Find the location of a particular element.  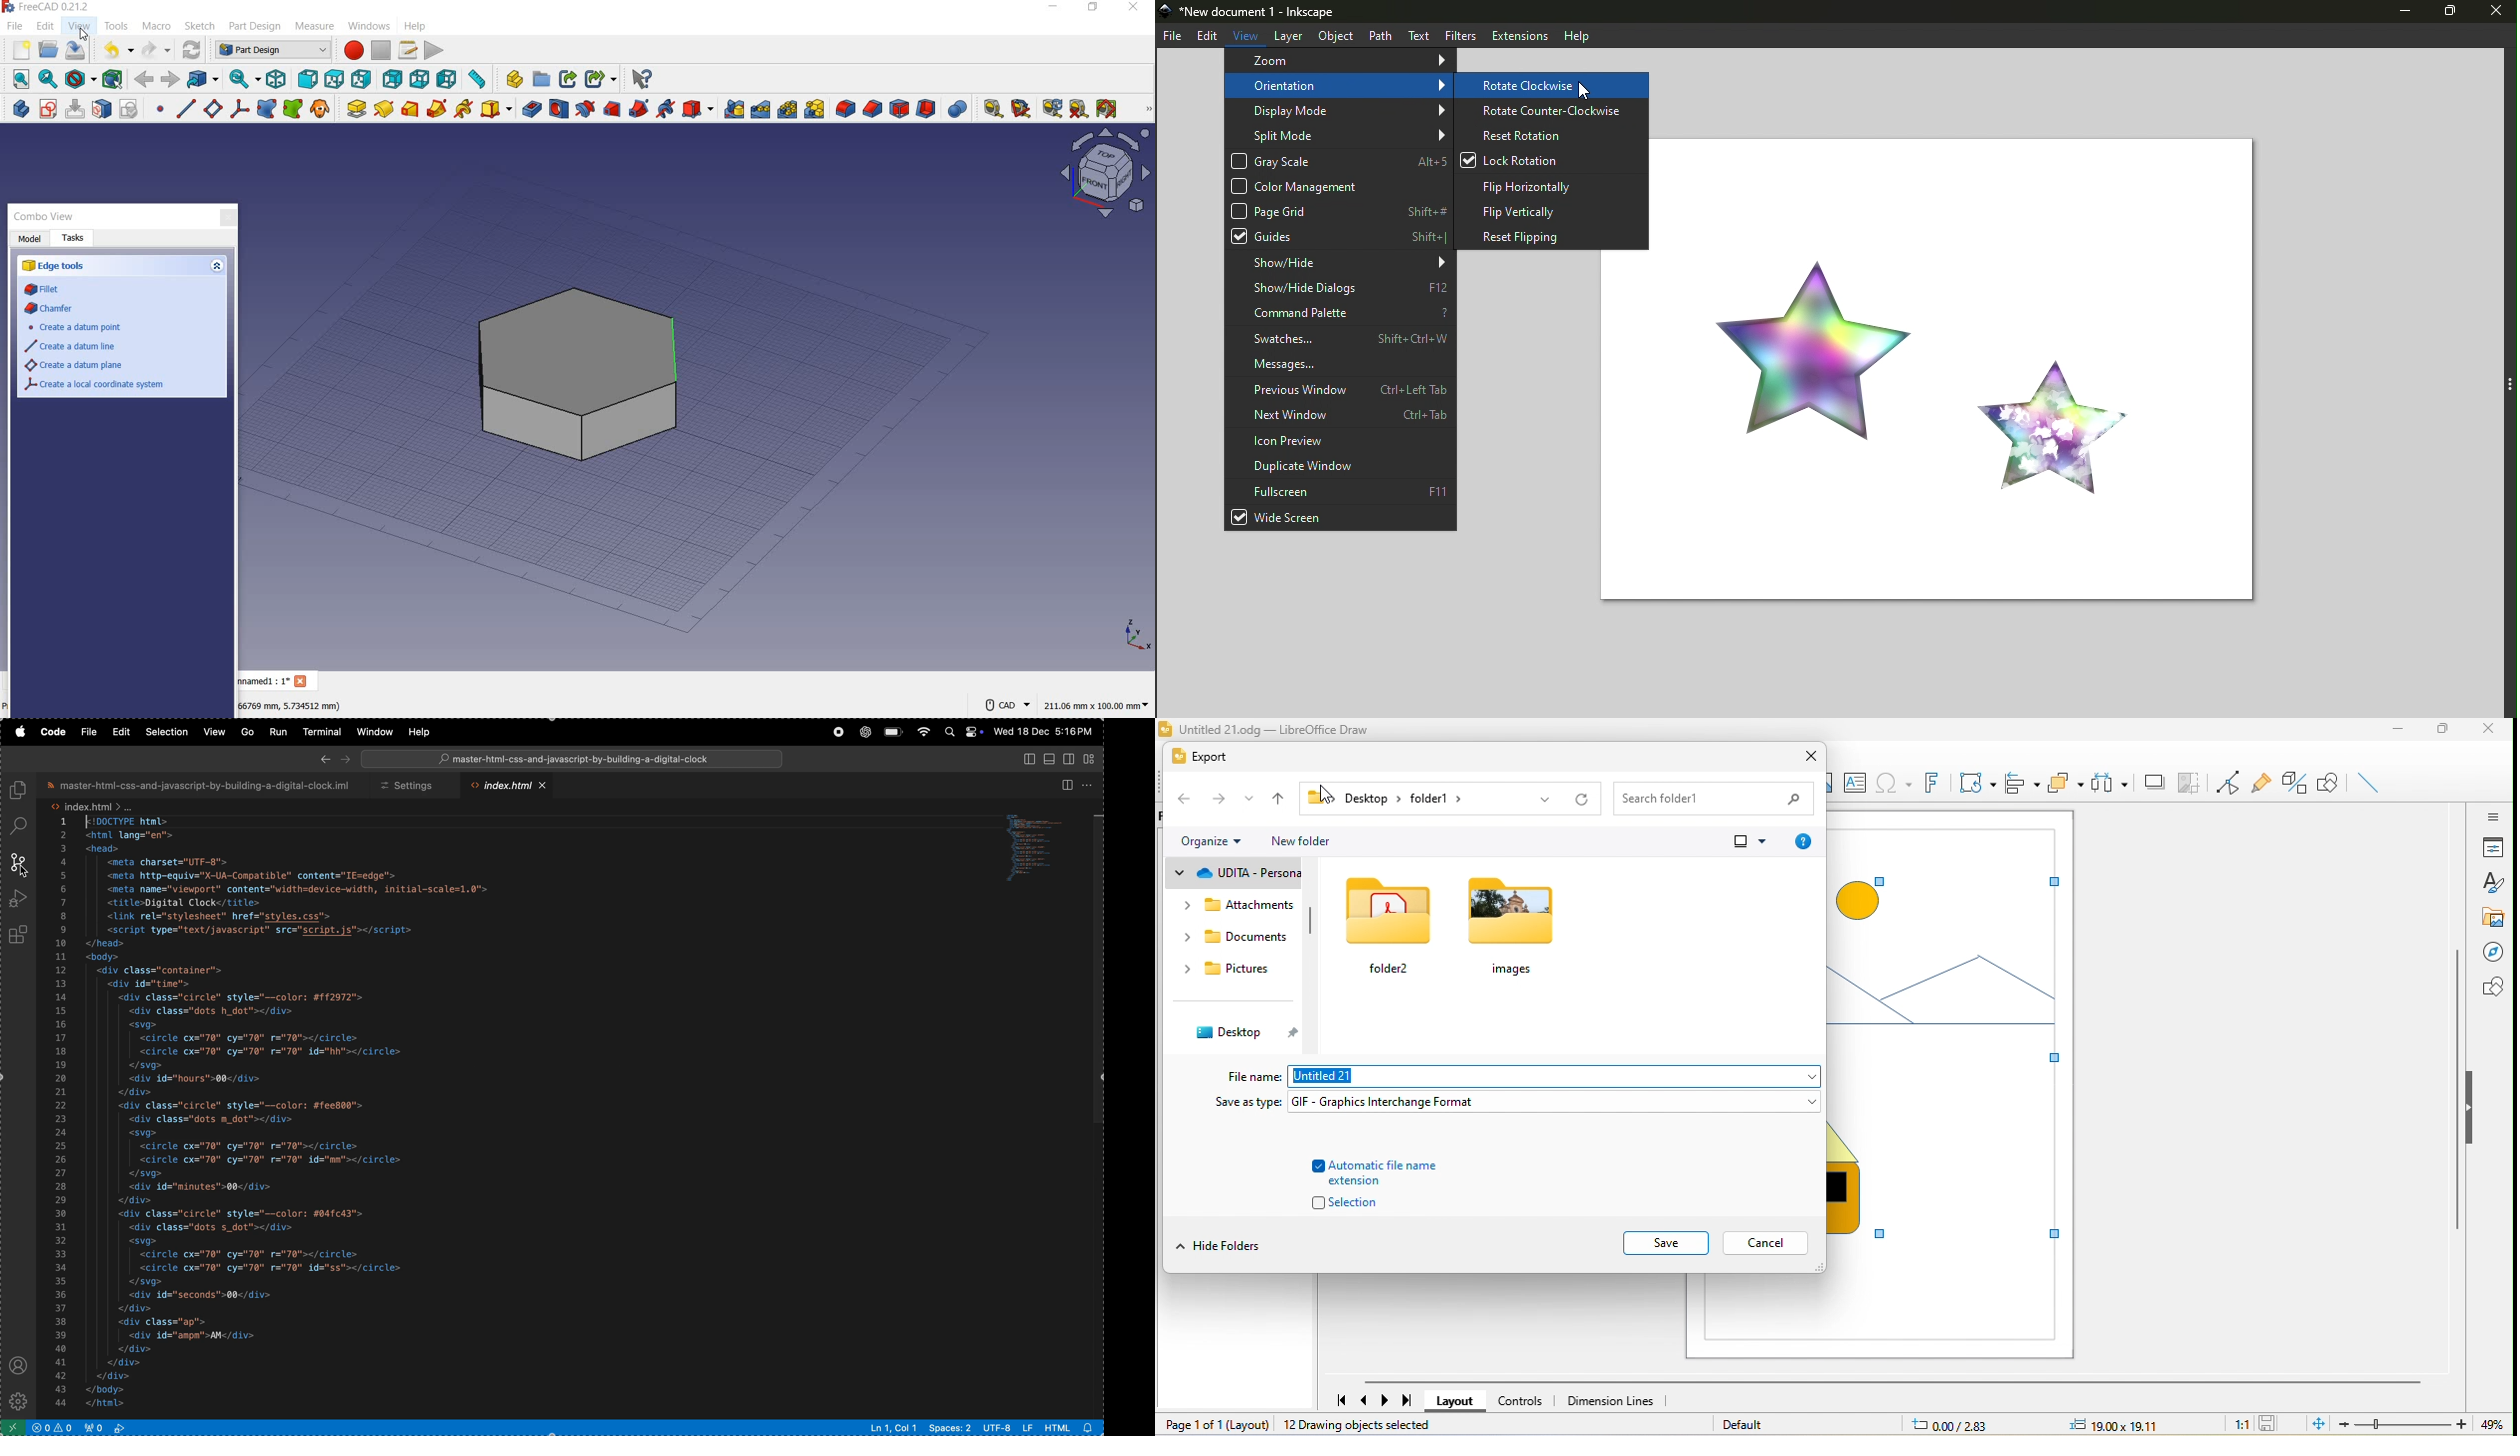

help is located at coordinates (422, 26).